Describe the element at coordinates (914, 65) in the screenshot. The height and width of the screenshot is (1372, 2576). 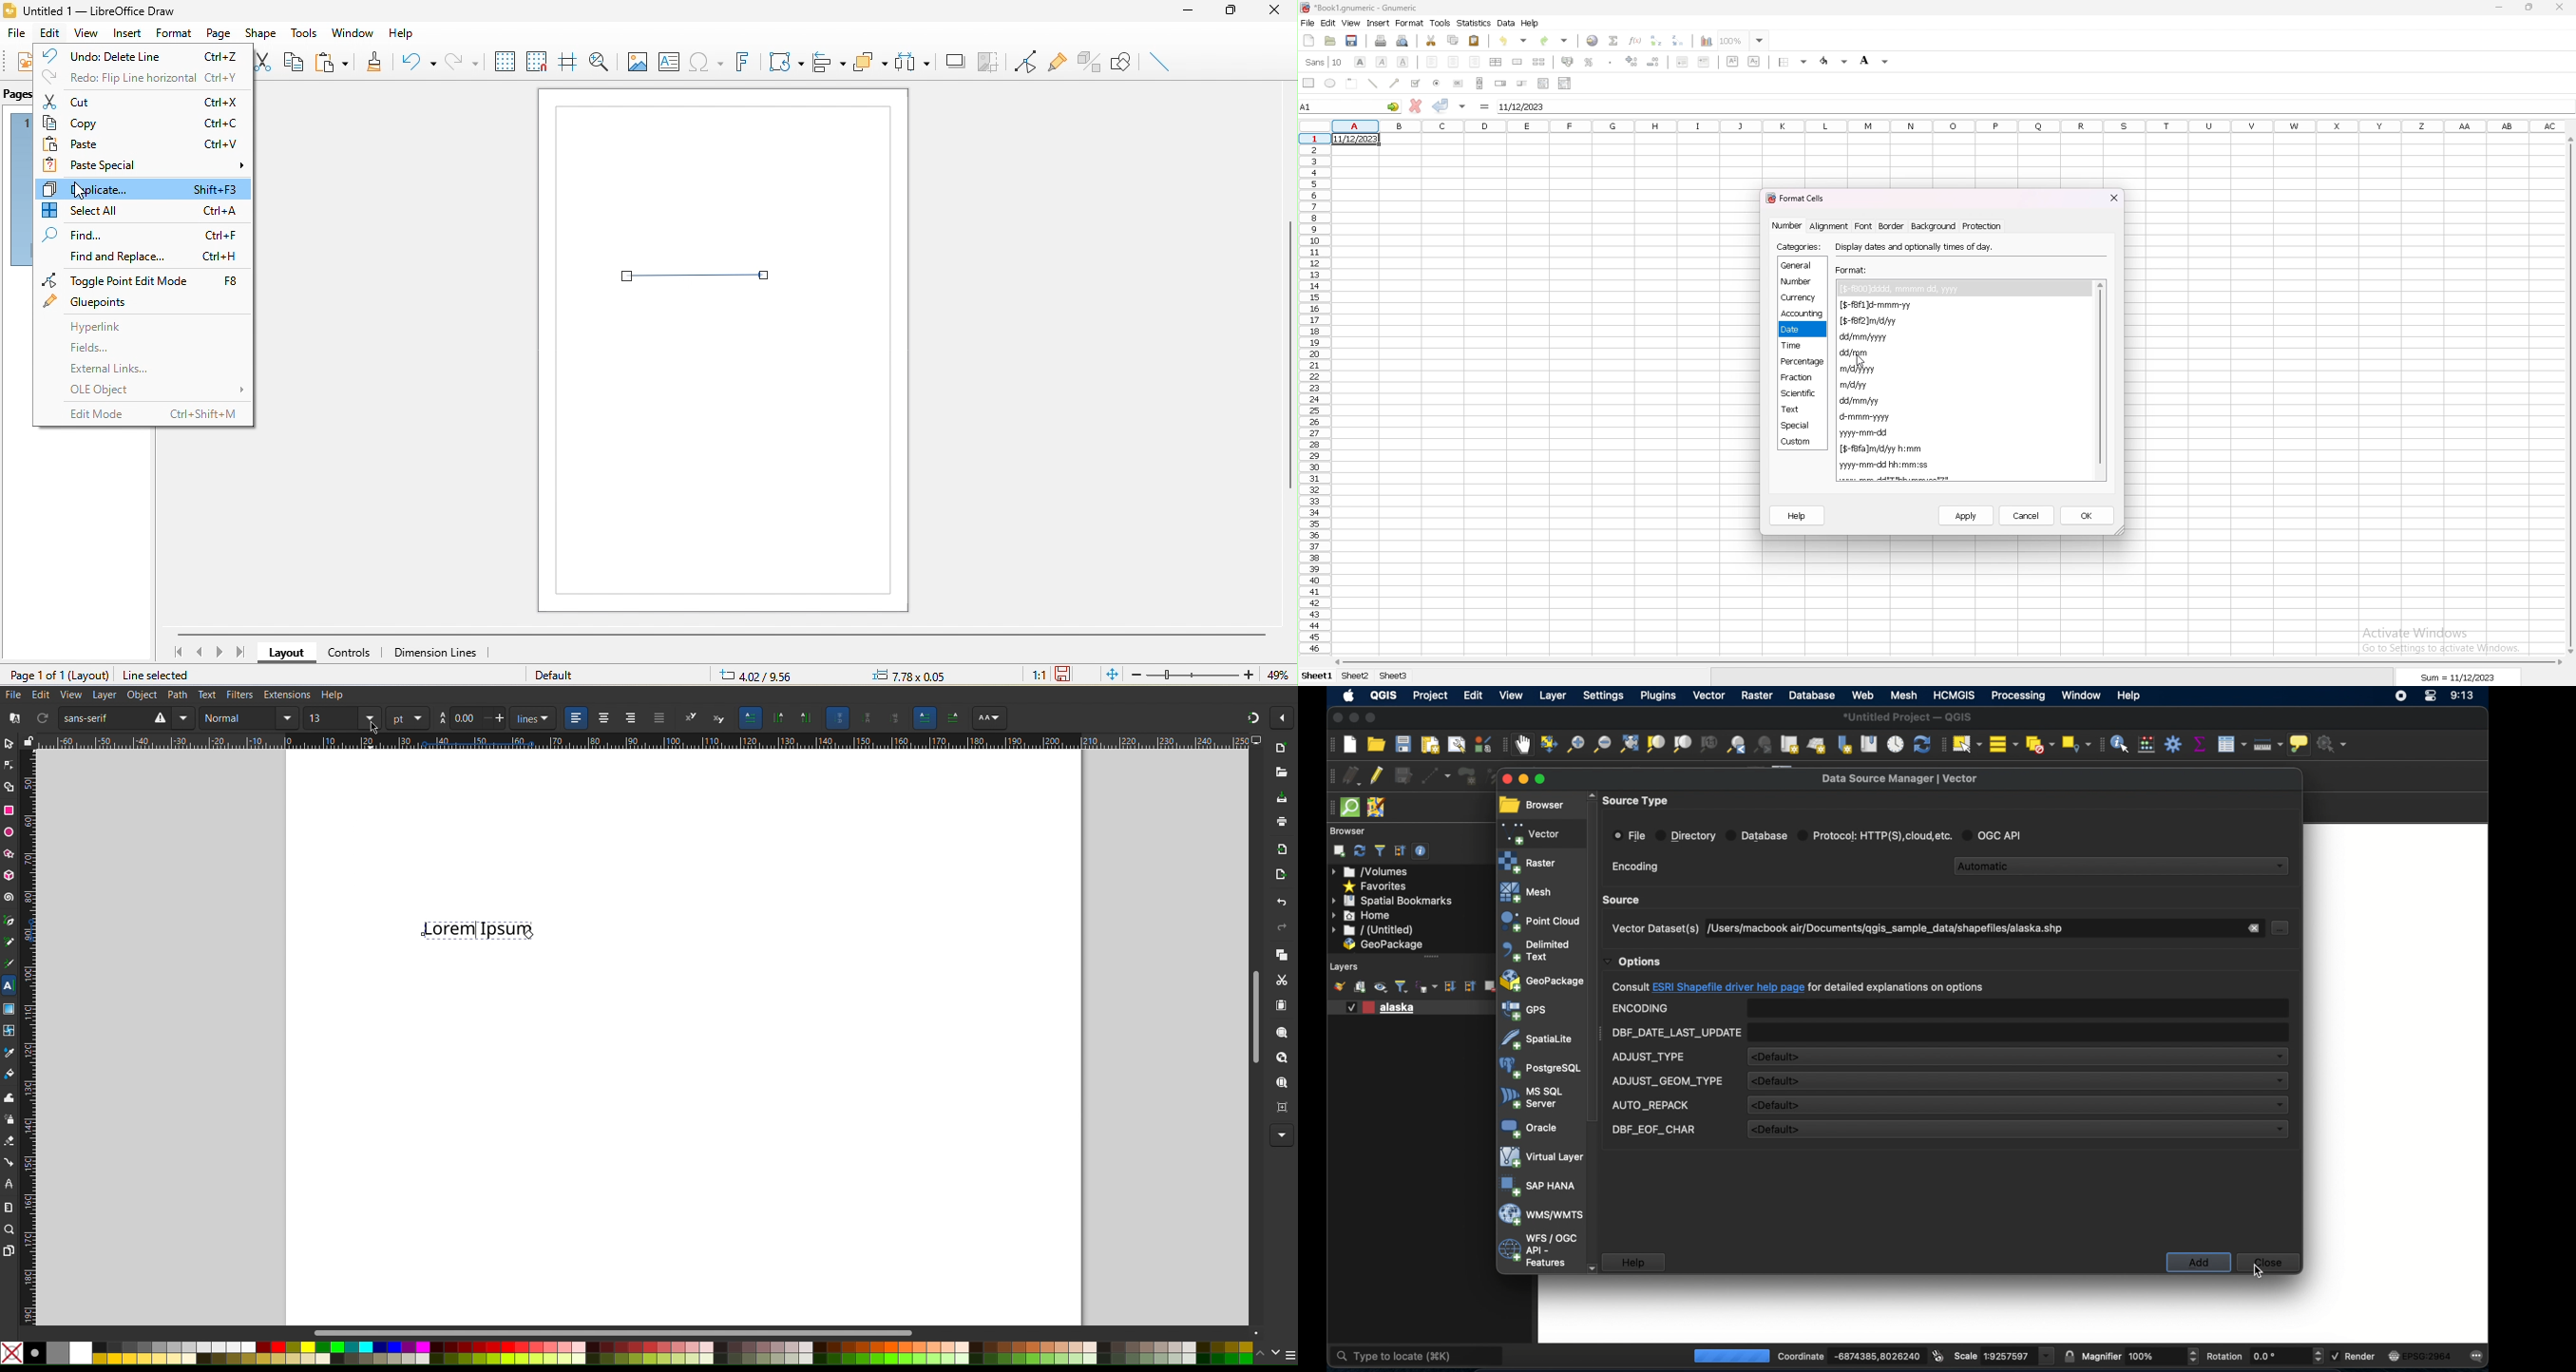
I see `select at least three object to distribute` at that location.